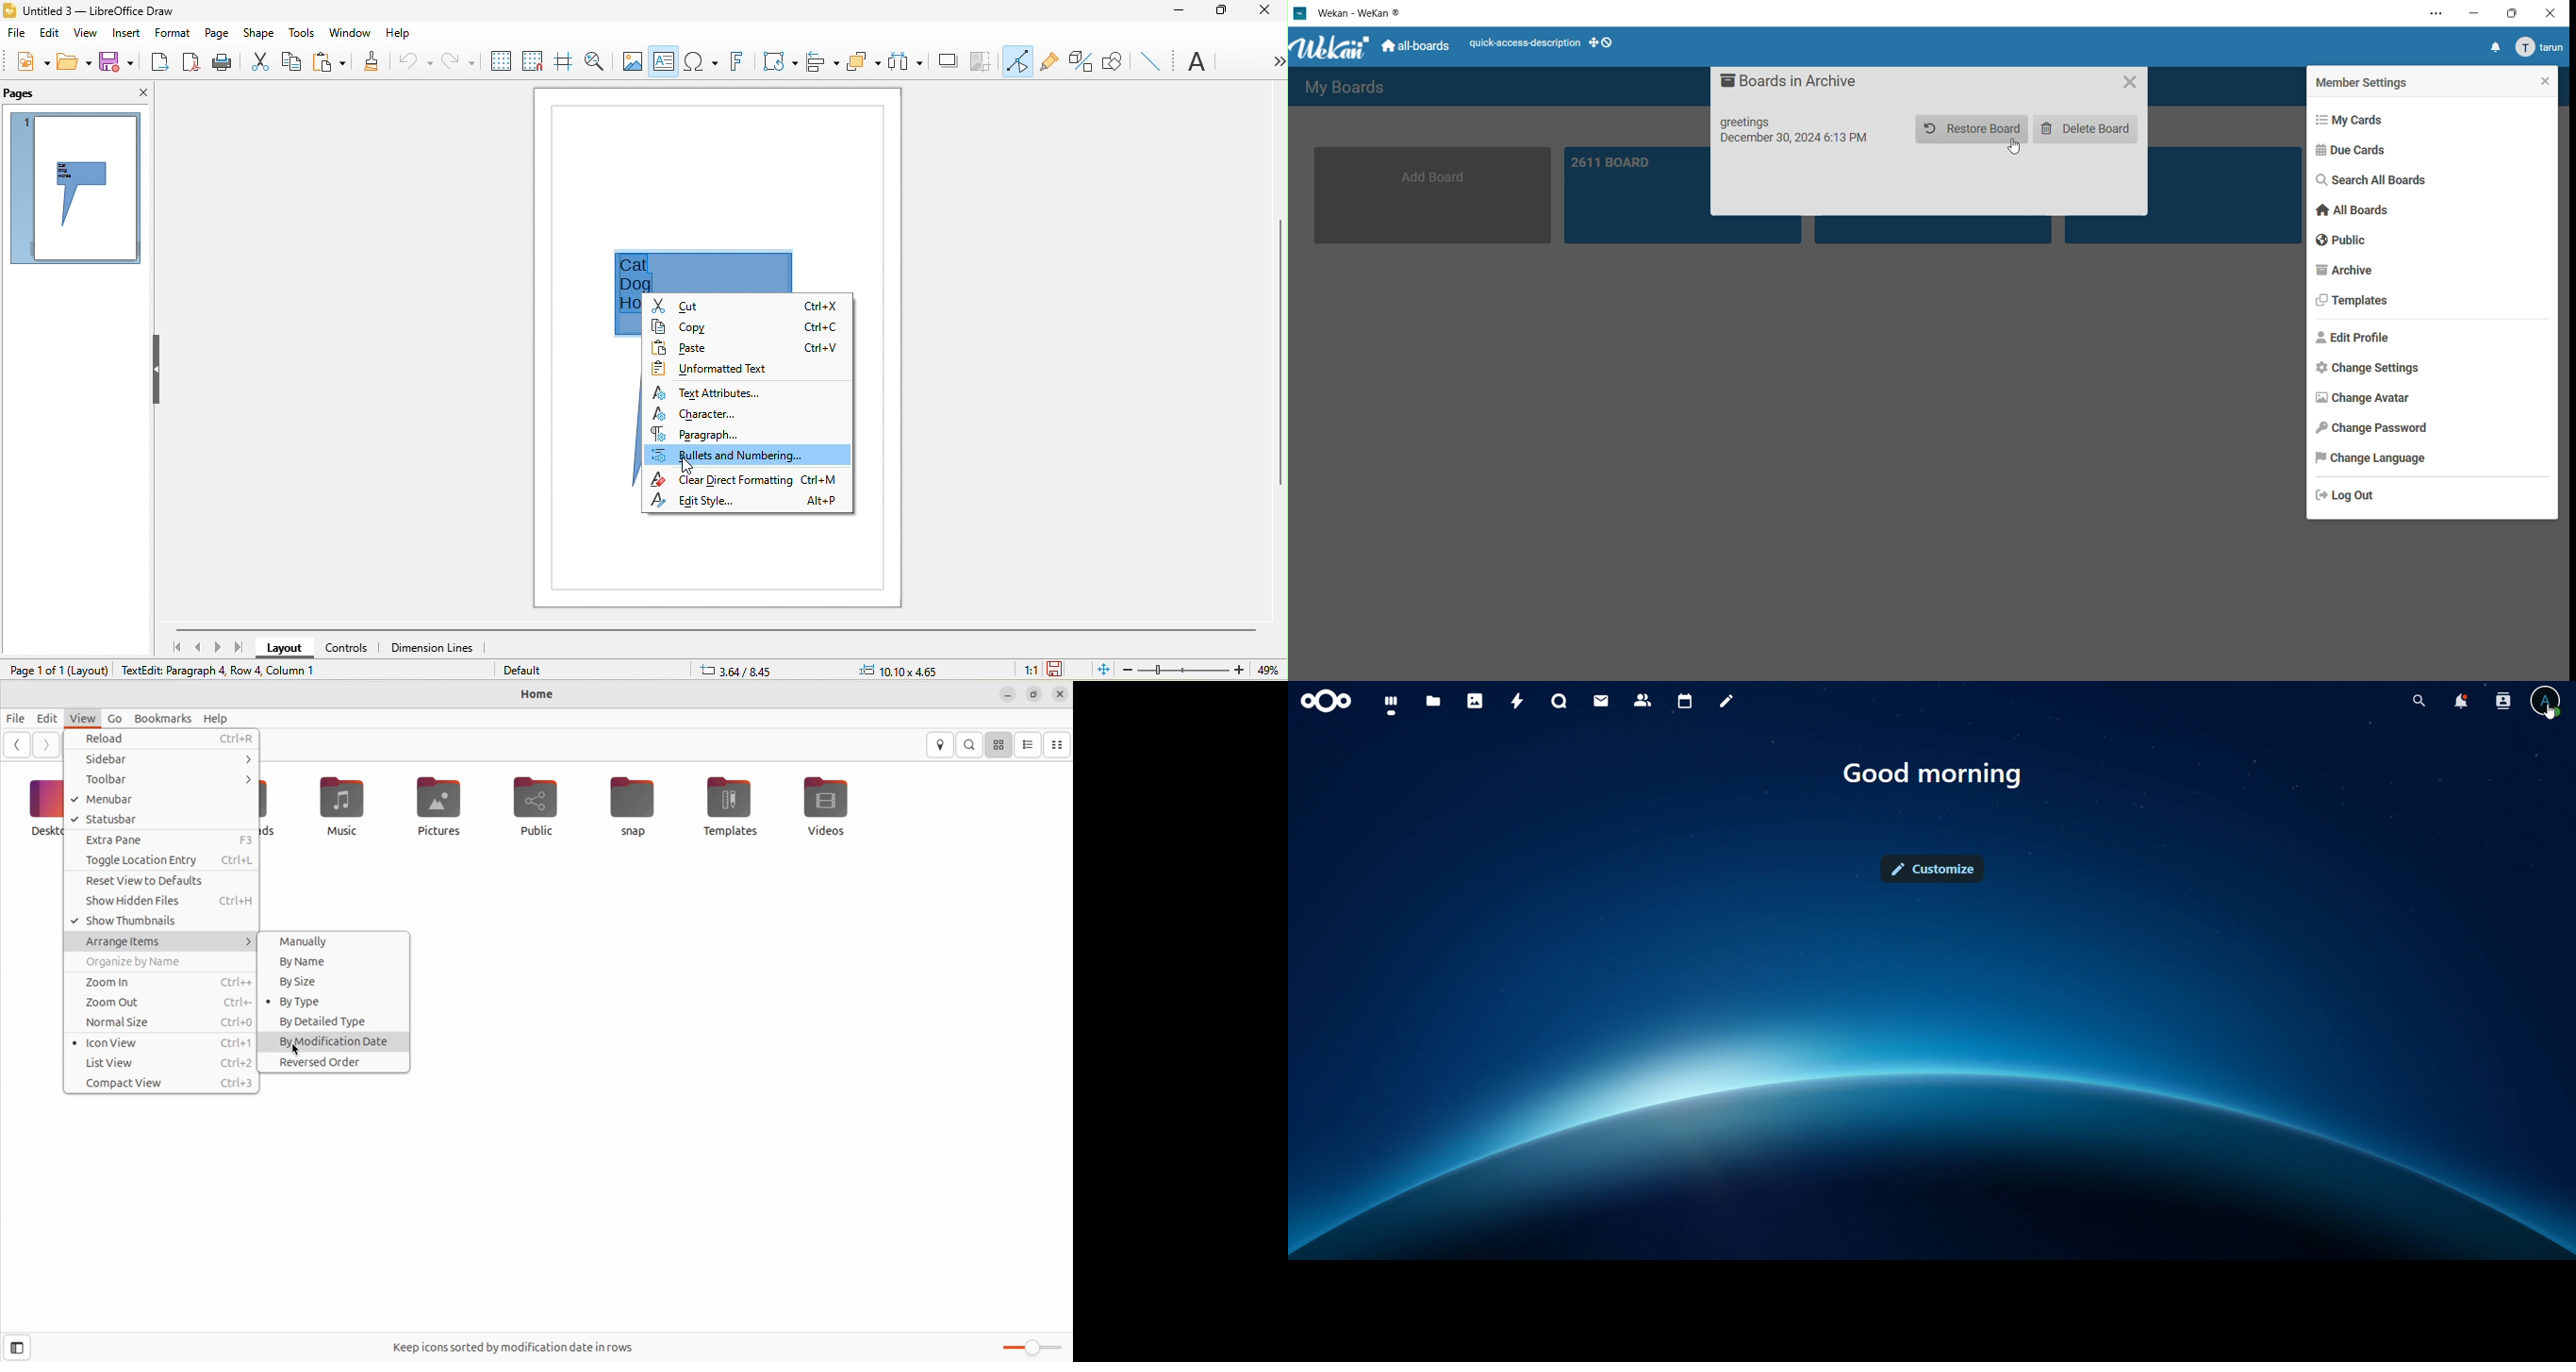 The height and width of the screenshot is (1372, 2576). I want to click on fontwork text, so click(735, 63).